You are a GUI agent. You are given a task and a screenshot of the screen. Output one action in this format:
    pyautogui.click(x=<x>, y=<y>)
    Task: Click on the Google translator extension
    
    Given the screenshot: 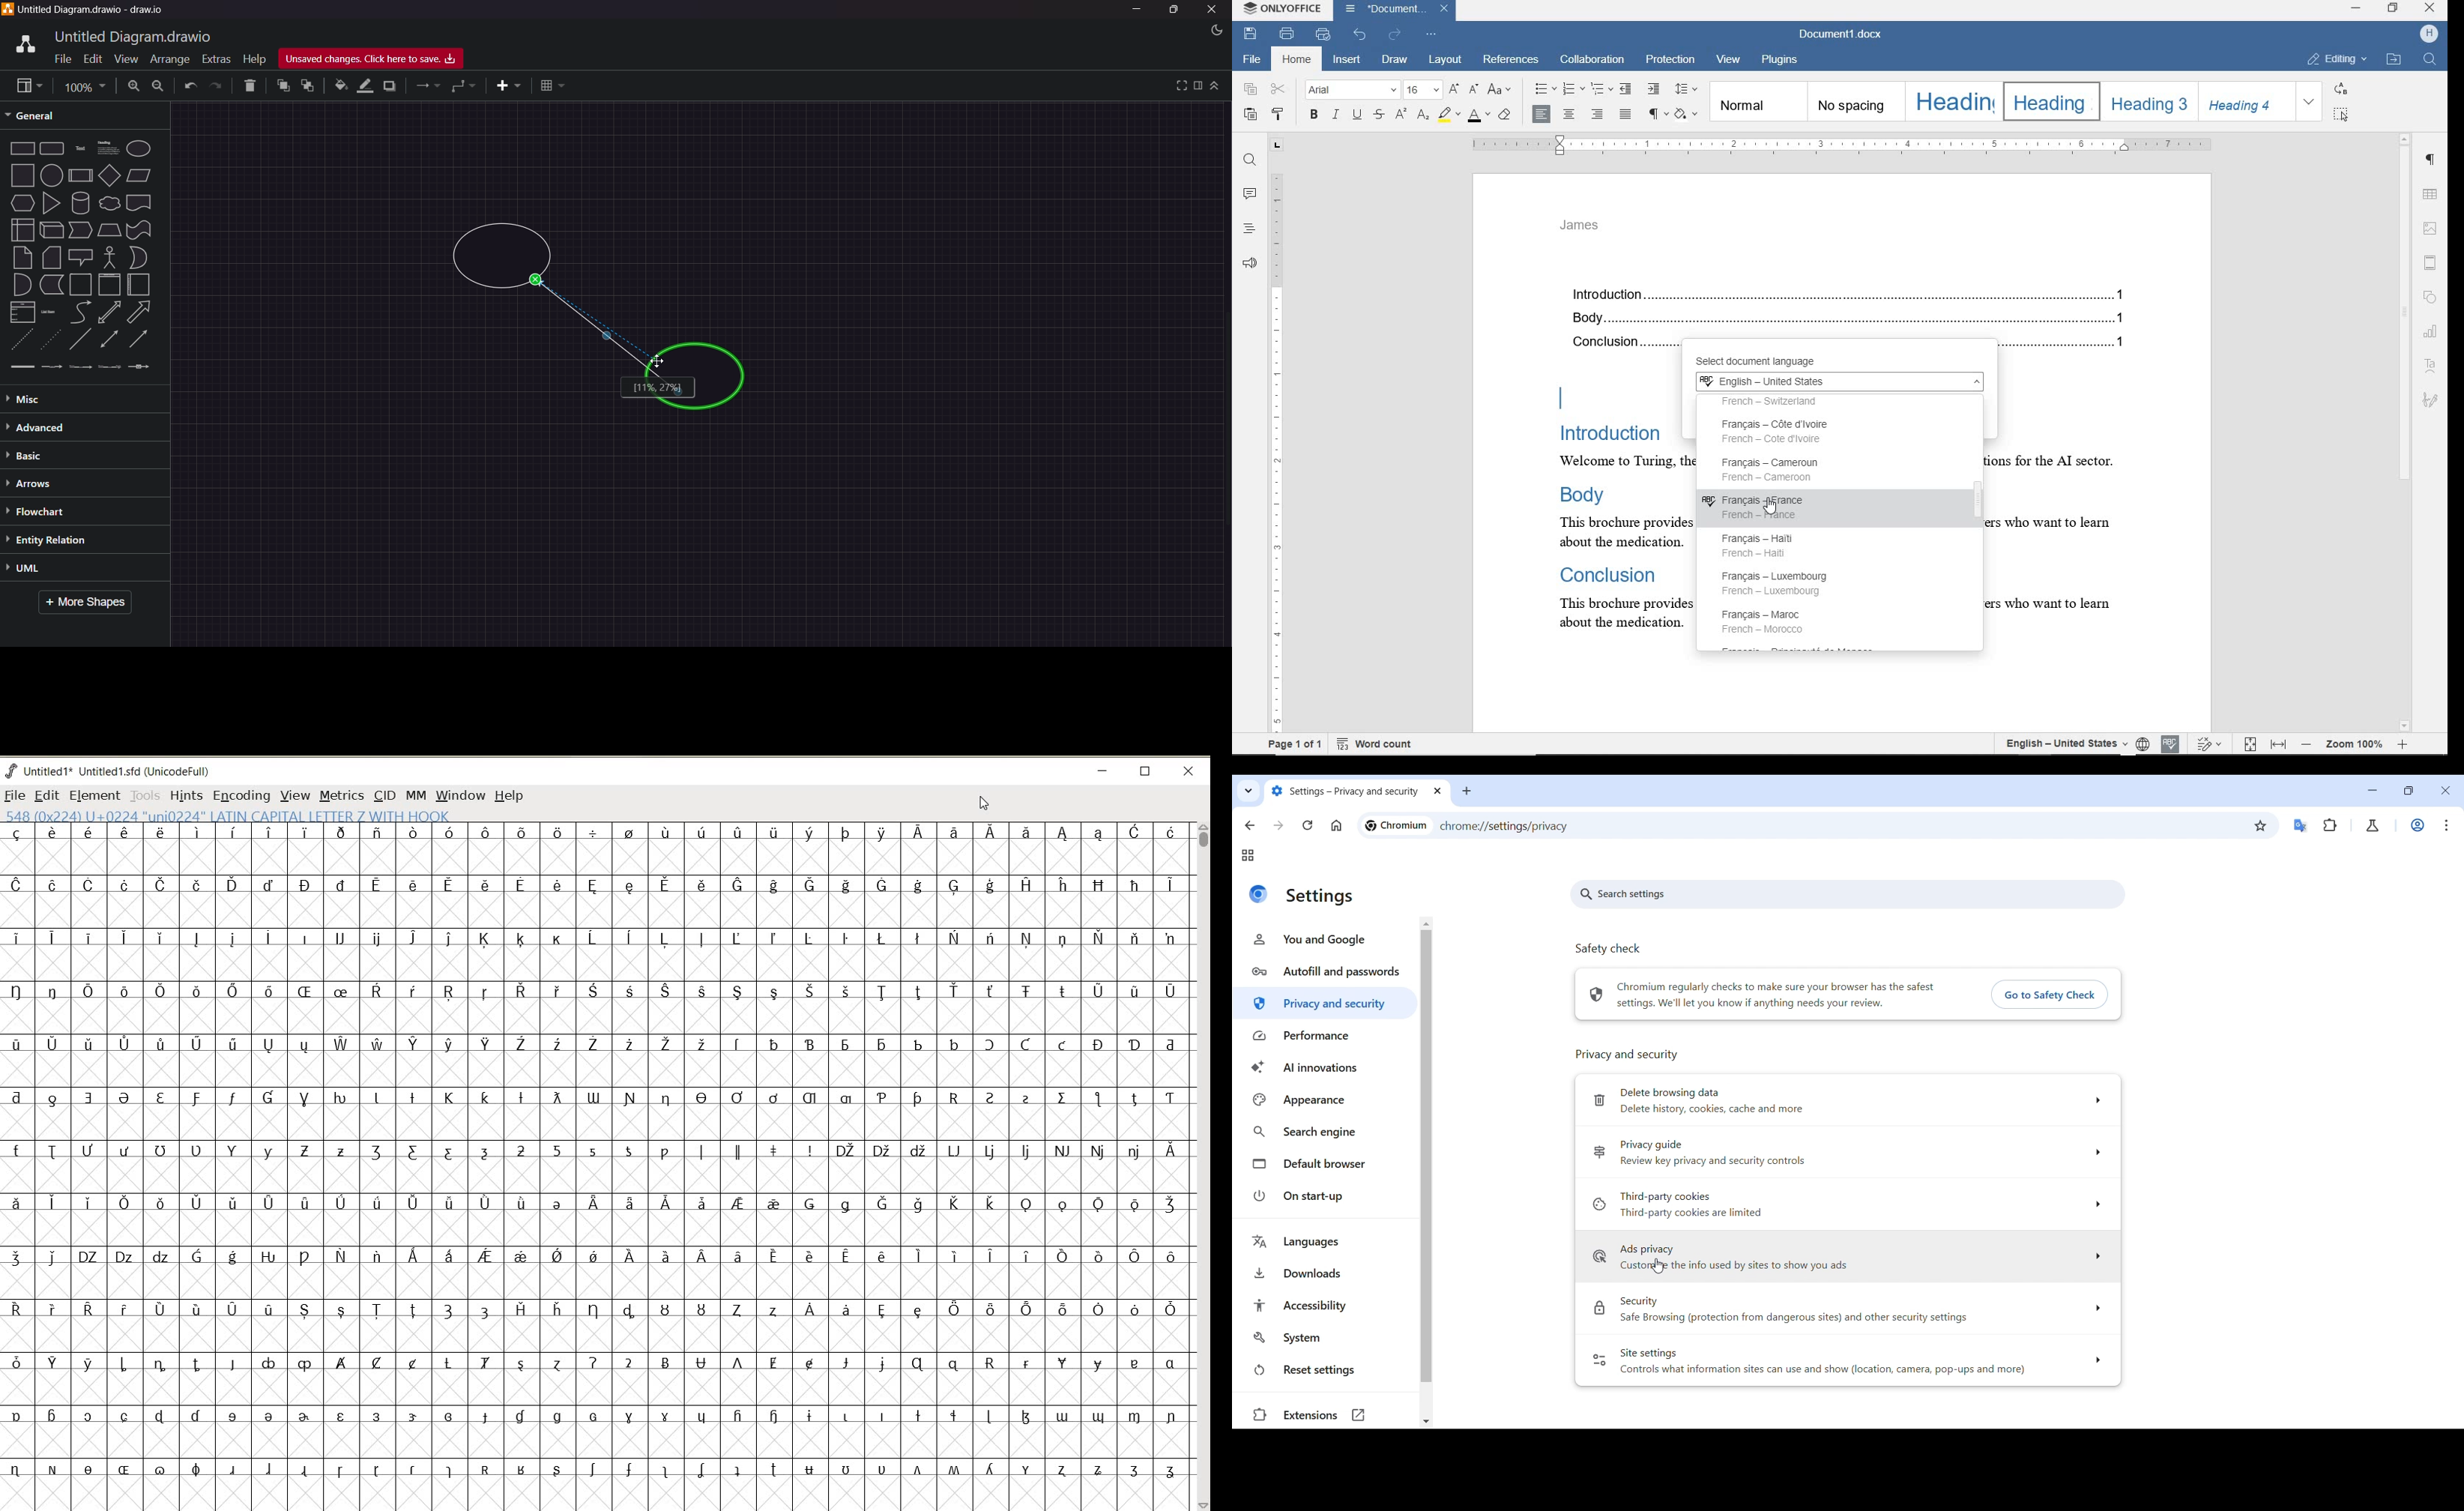 What is the action you would take?
    pyautogui.click(x=2300, y=826)
    